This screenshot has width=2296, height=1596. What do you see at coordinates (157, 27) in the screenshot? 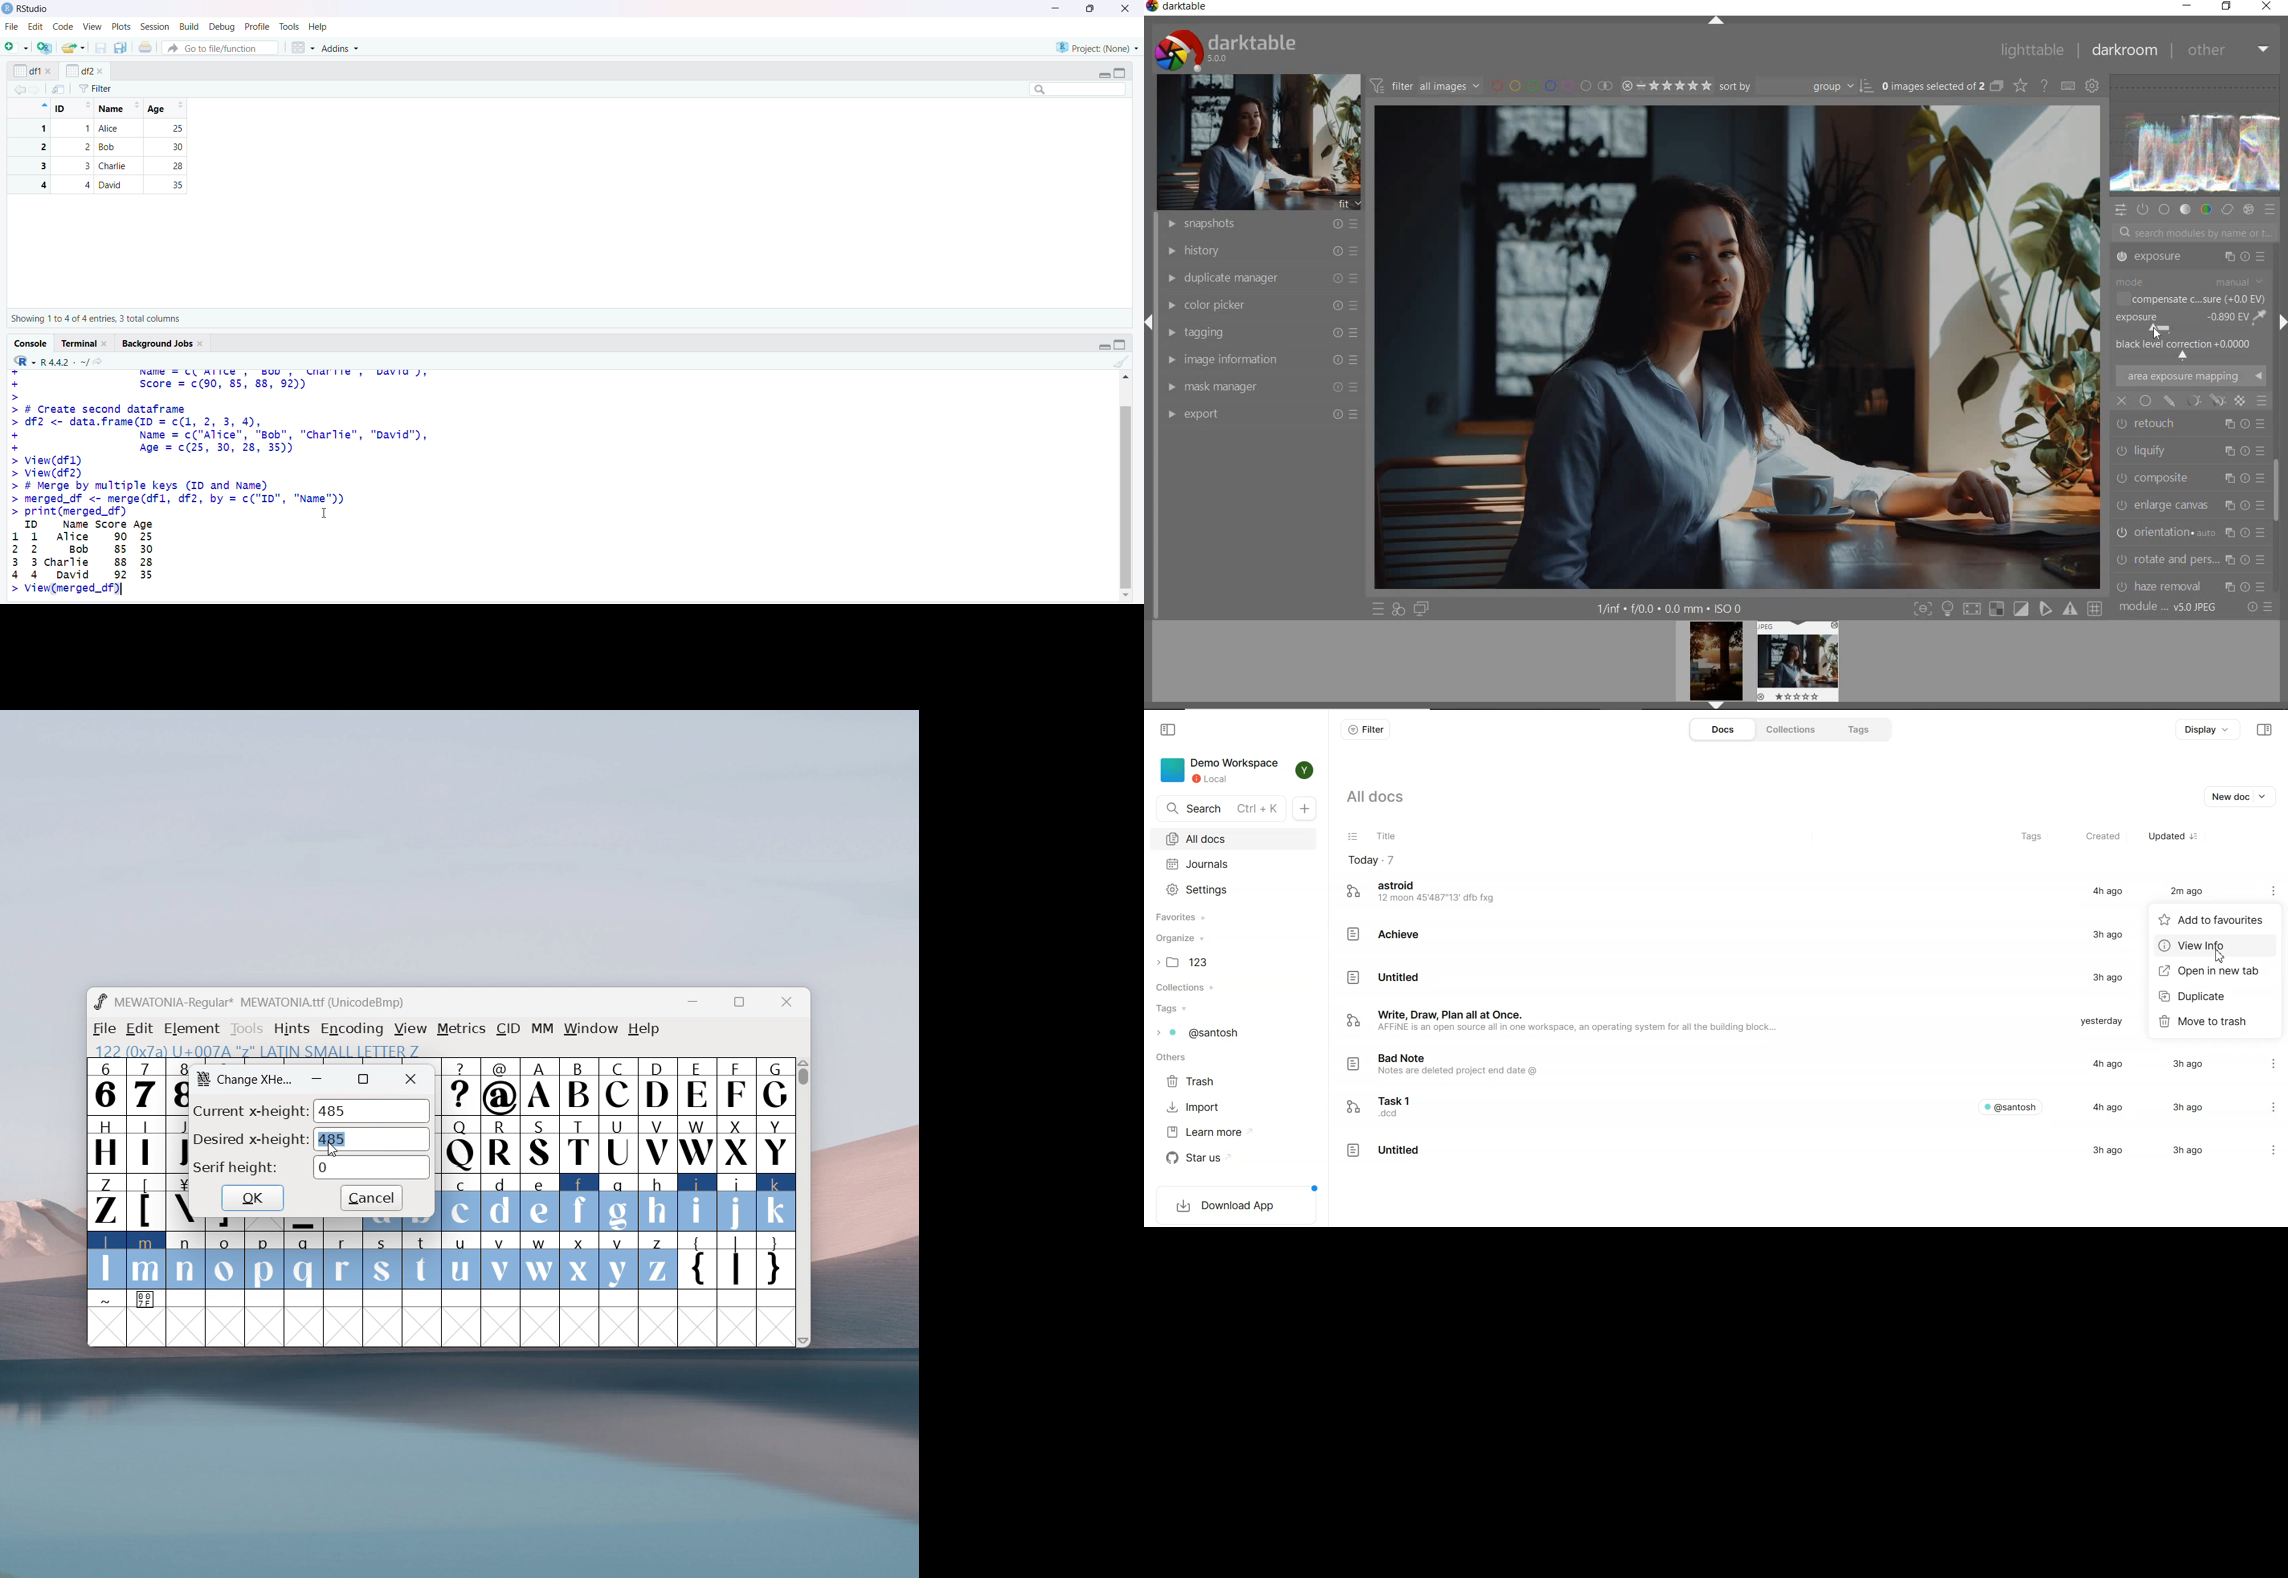
I see `session` at bounding box center [157, 27].